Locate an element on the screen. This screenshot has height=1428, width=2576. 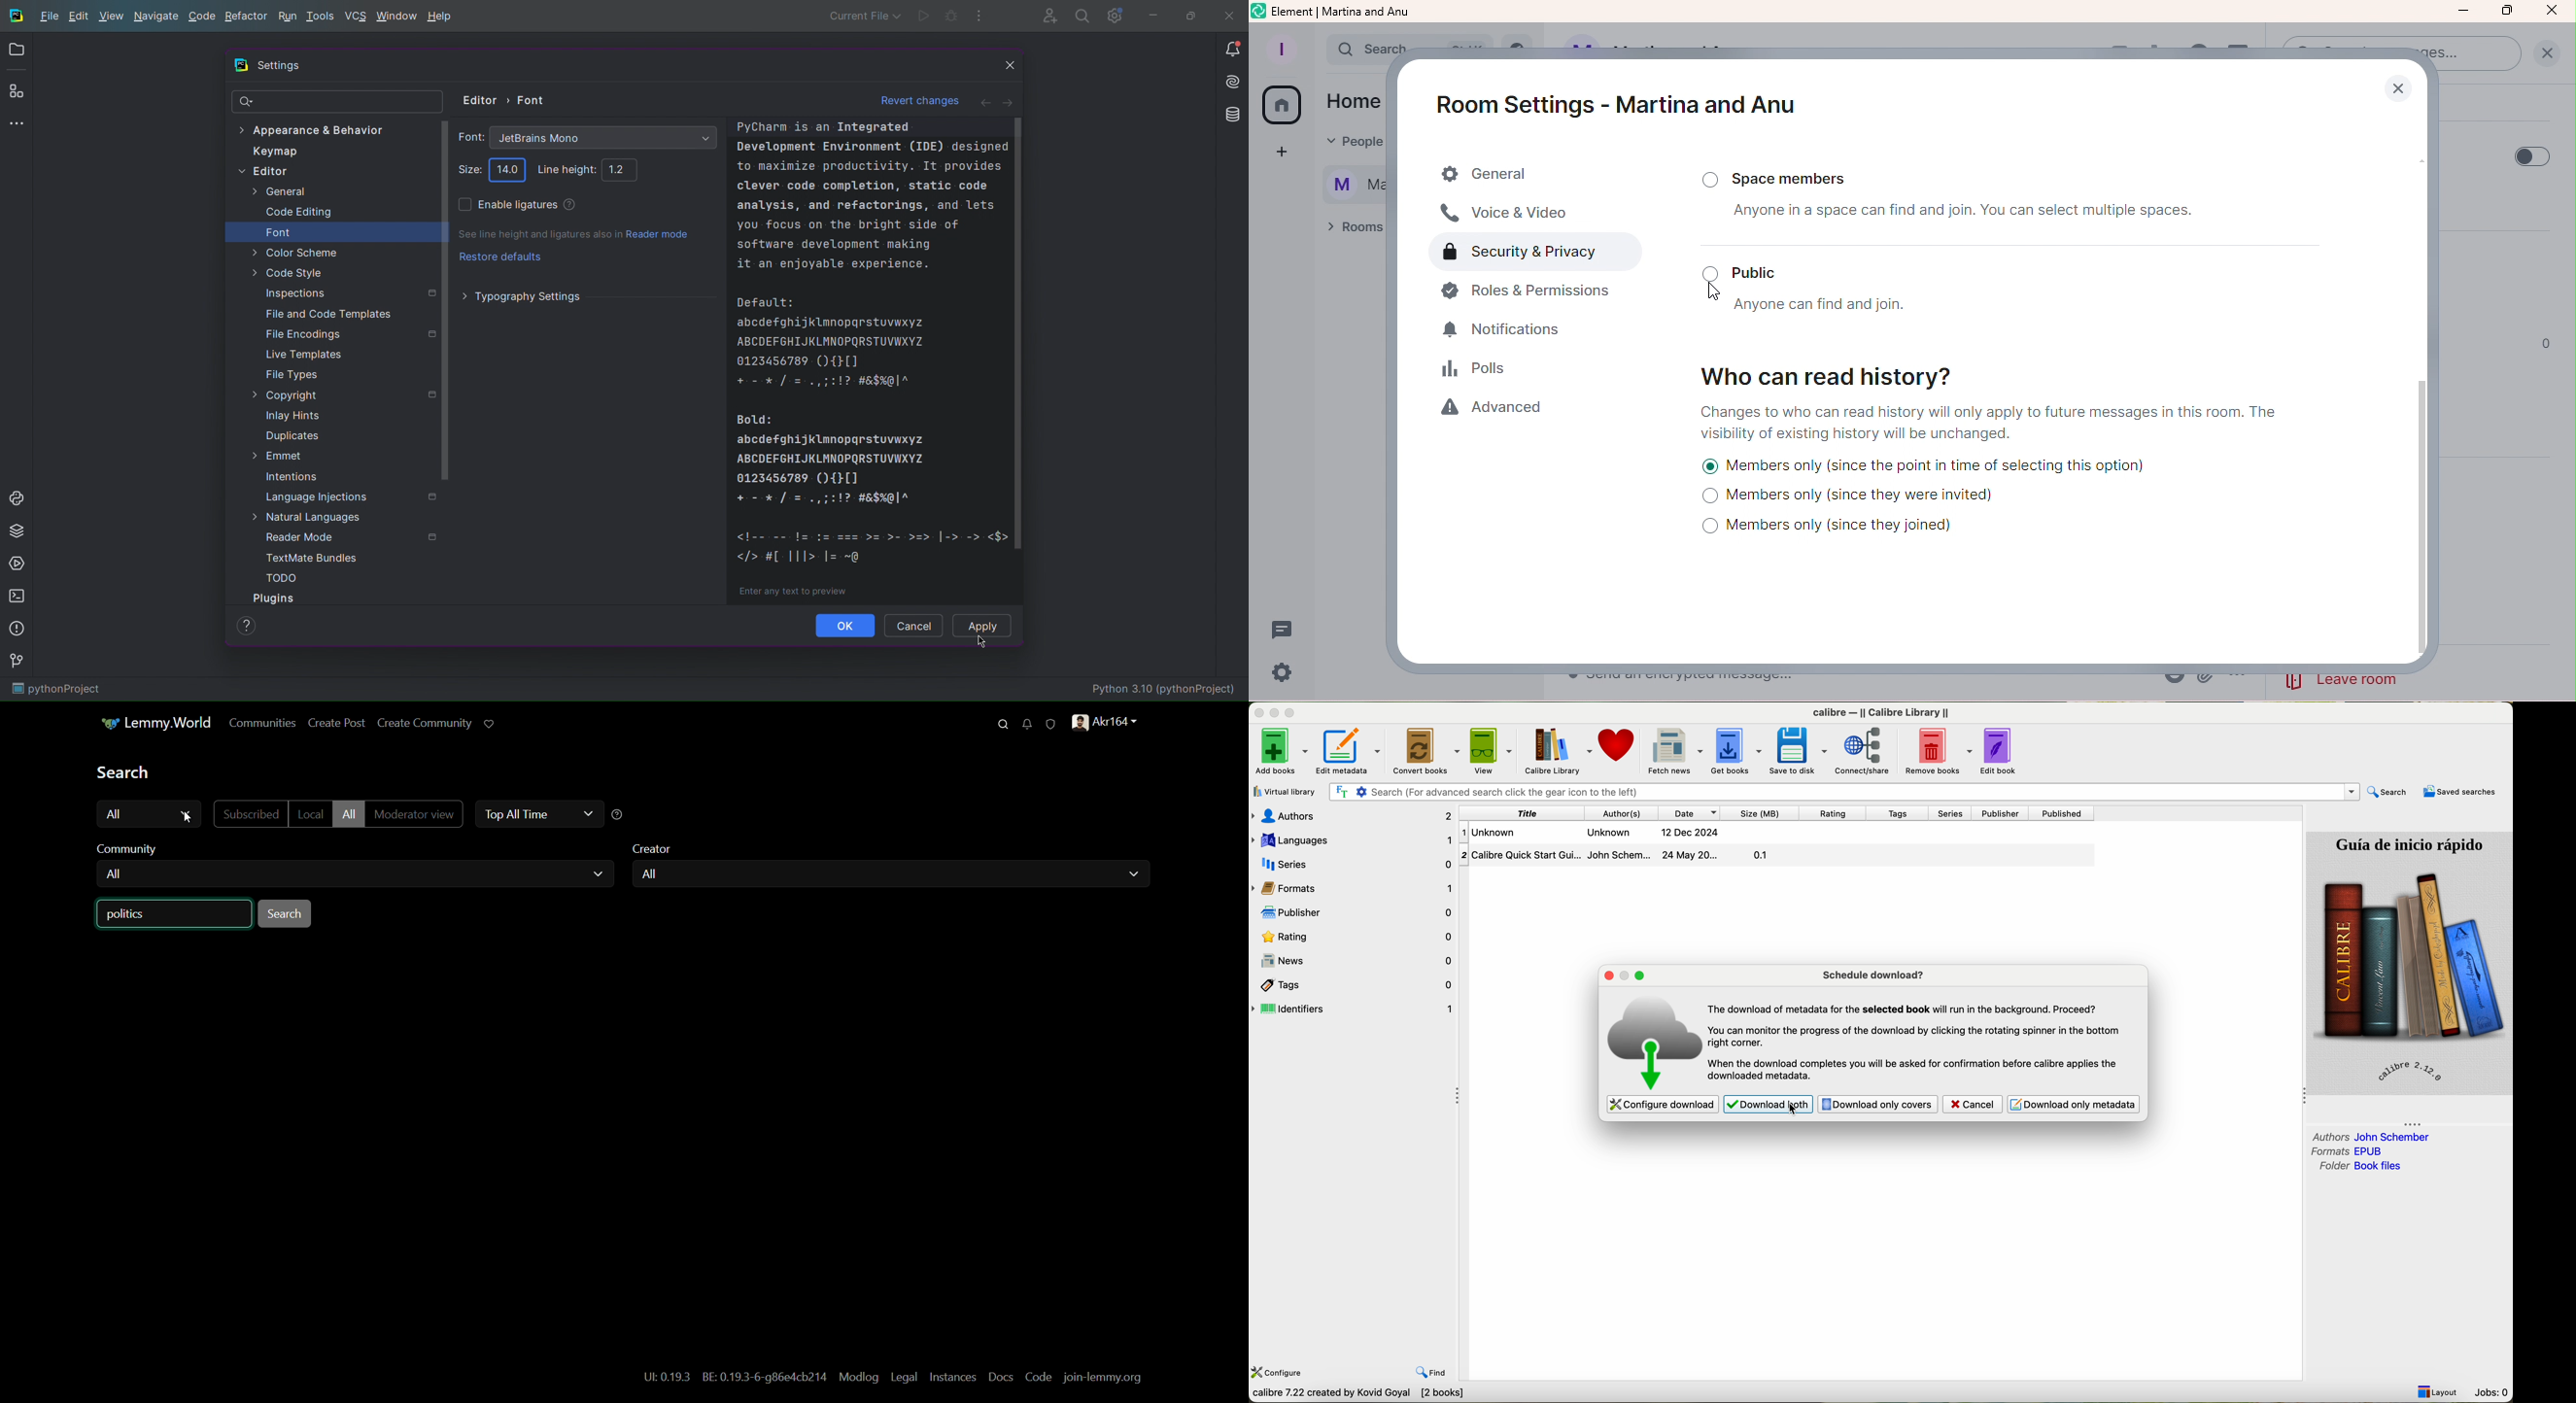
Close icon is located at coordinates (2552, 12).